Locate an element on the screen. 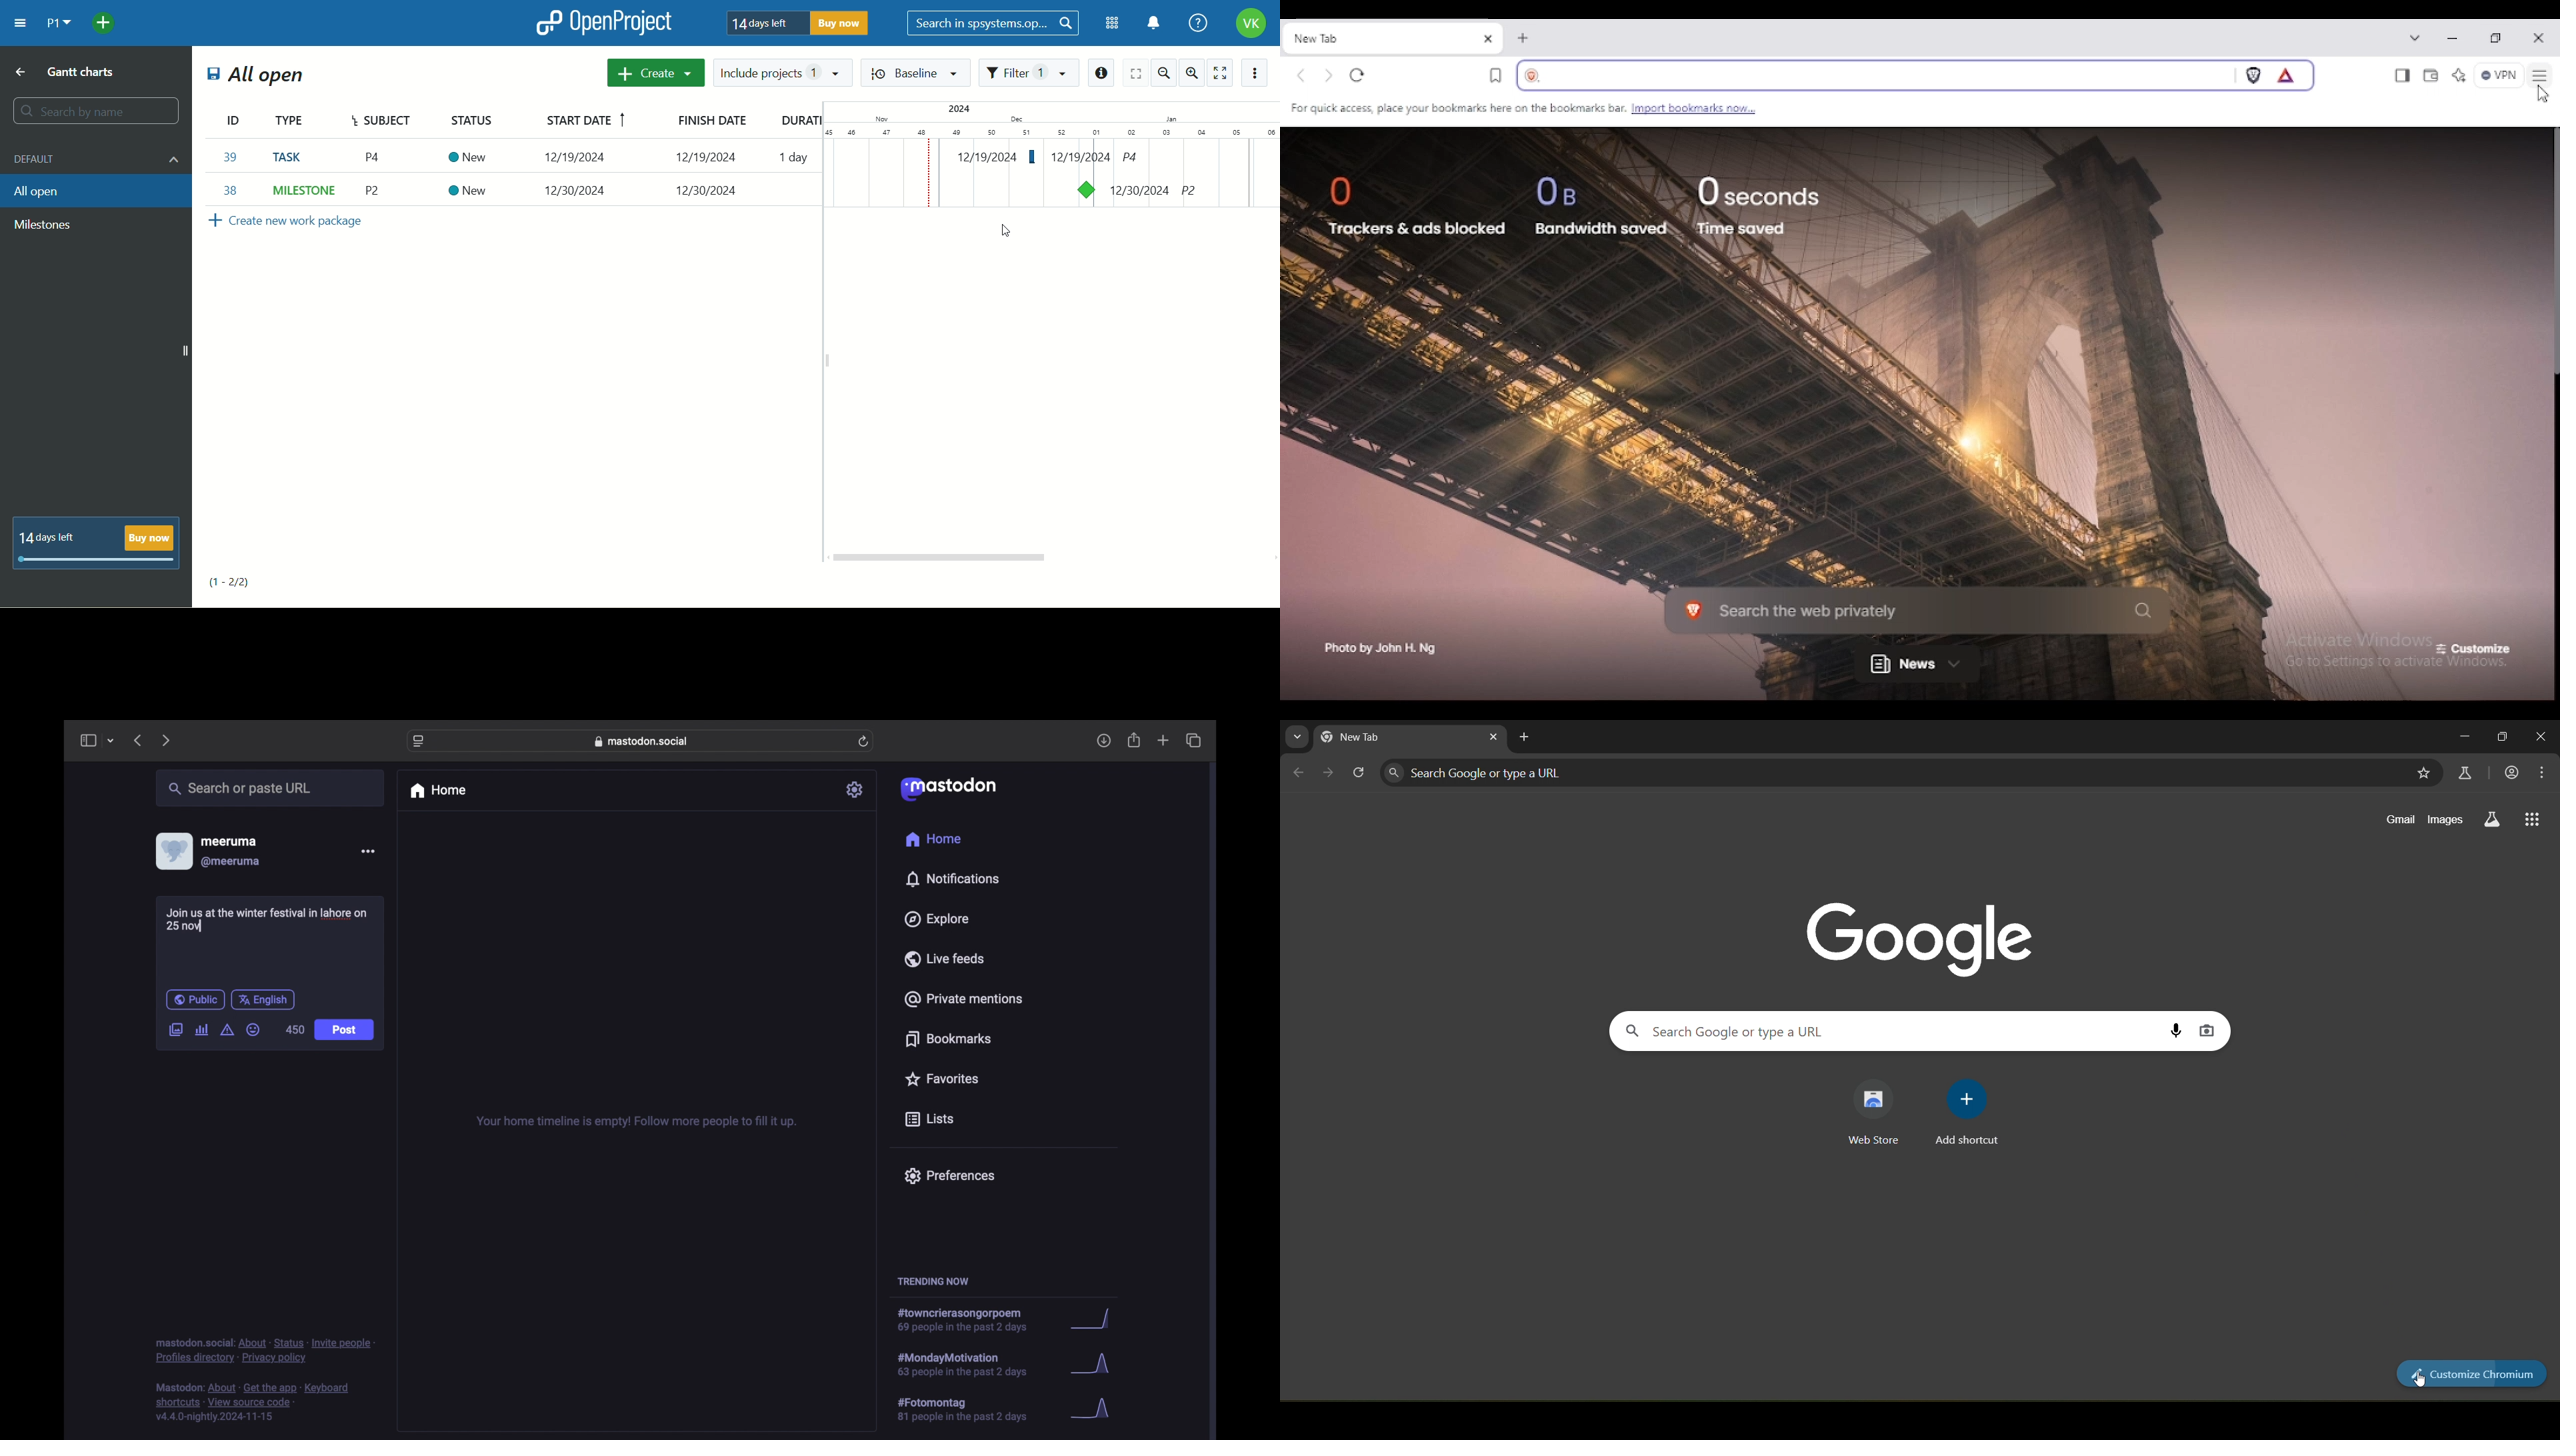 Image resolution: width=2576 pixels, height=1456 pixels. P2 is located at coordinates (1196, 194).